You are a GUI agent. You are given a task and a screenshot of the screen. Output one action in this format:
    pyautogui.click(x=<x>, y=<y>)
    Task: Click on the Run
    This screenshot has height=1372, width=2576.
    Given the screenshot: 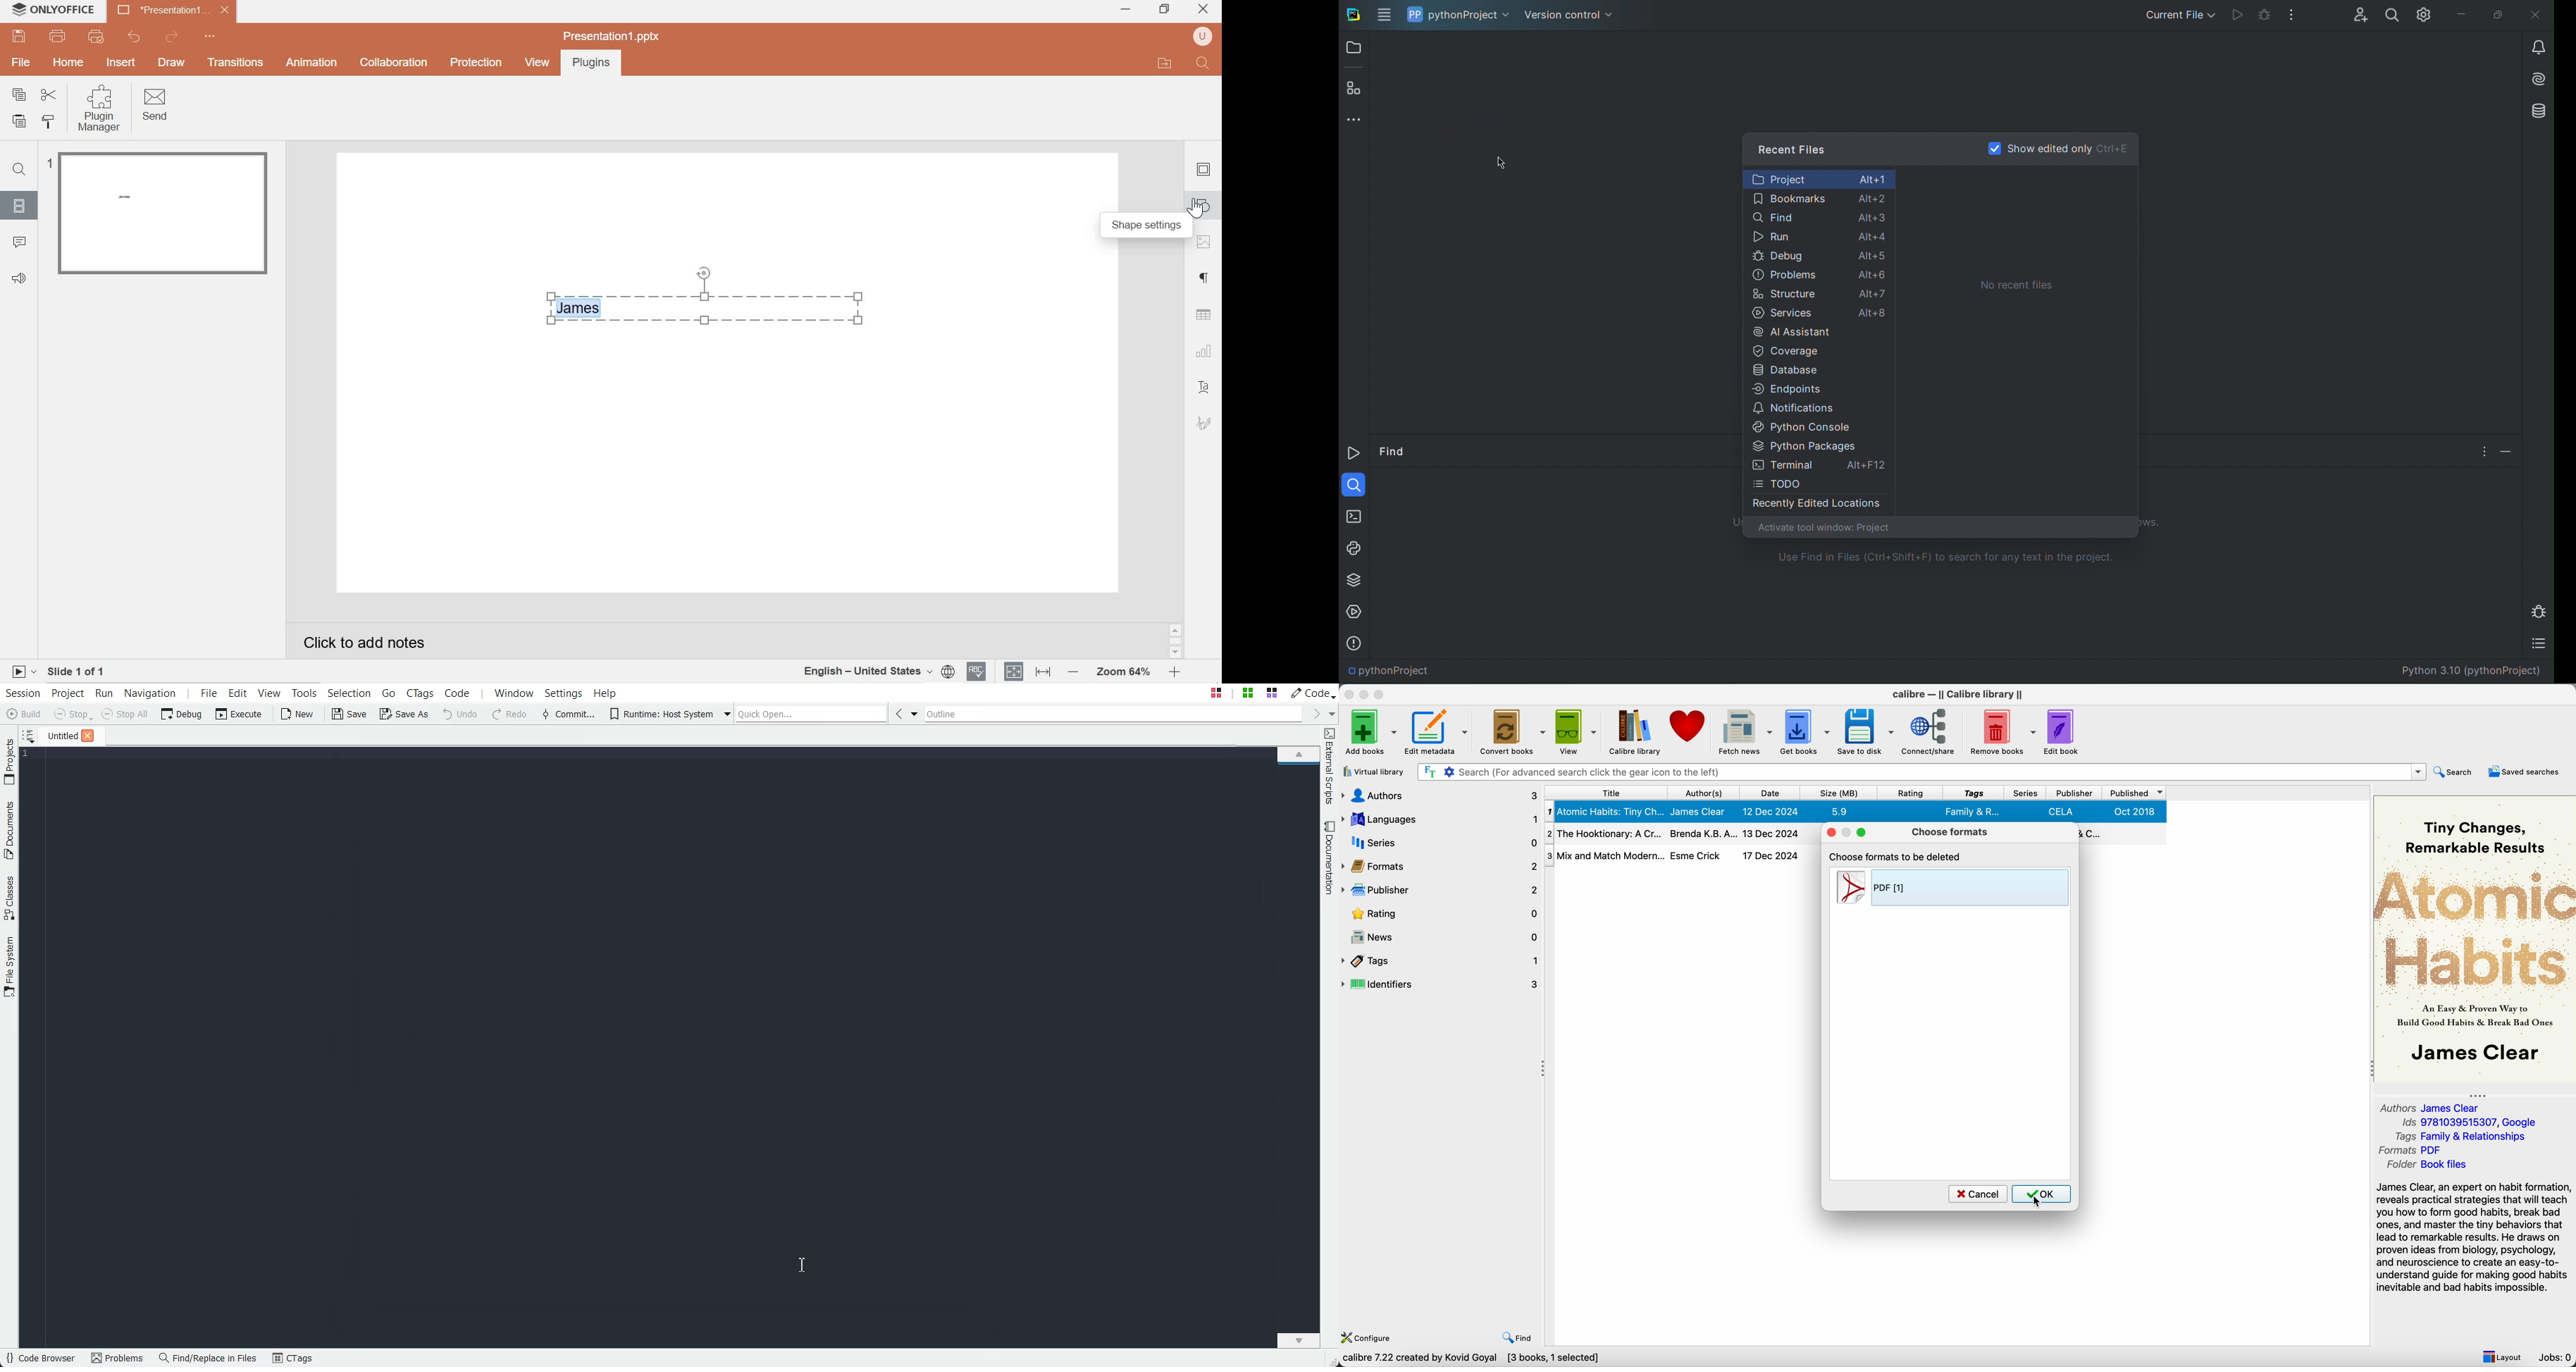 What is the action you would take?
    pyautogui.click(x=2239, y=13)
    